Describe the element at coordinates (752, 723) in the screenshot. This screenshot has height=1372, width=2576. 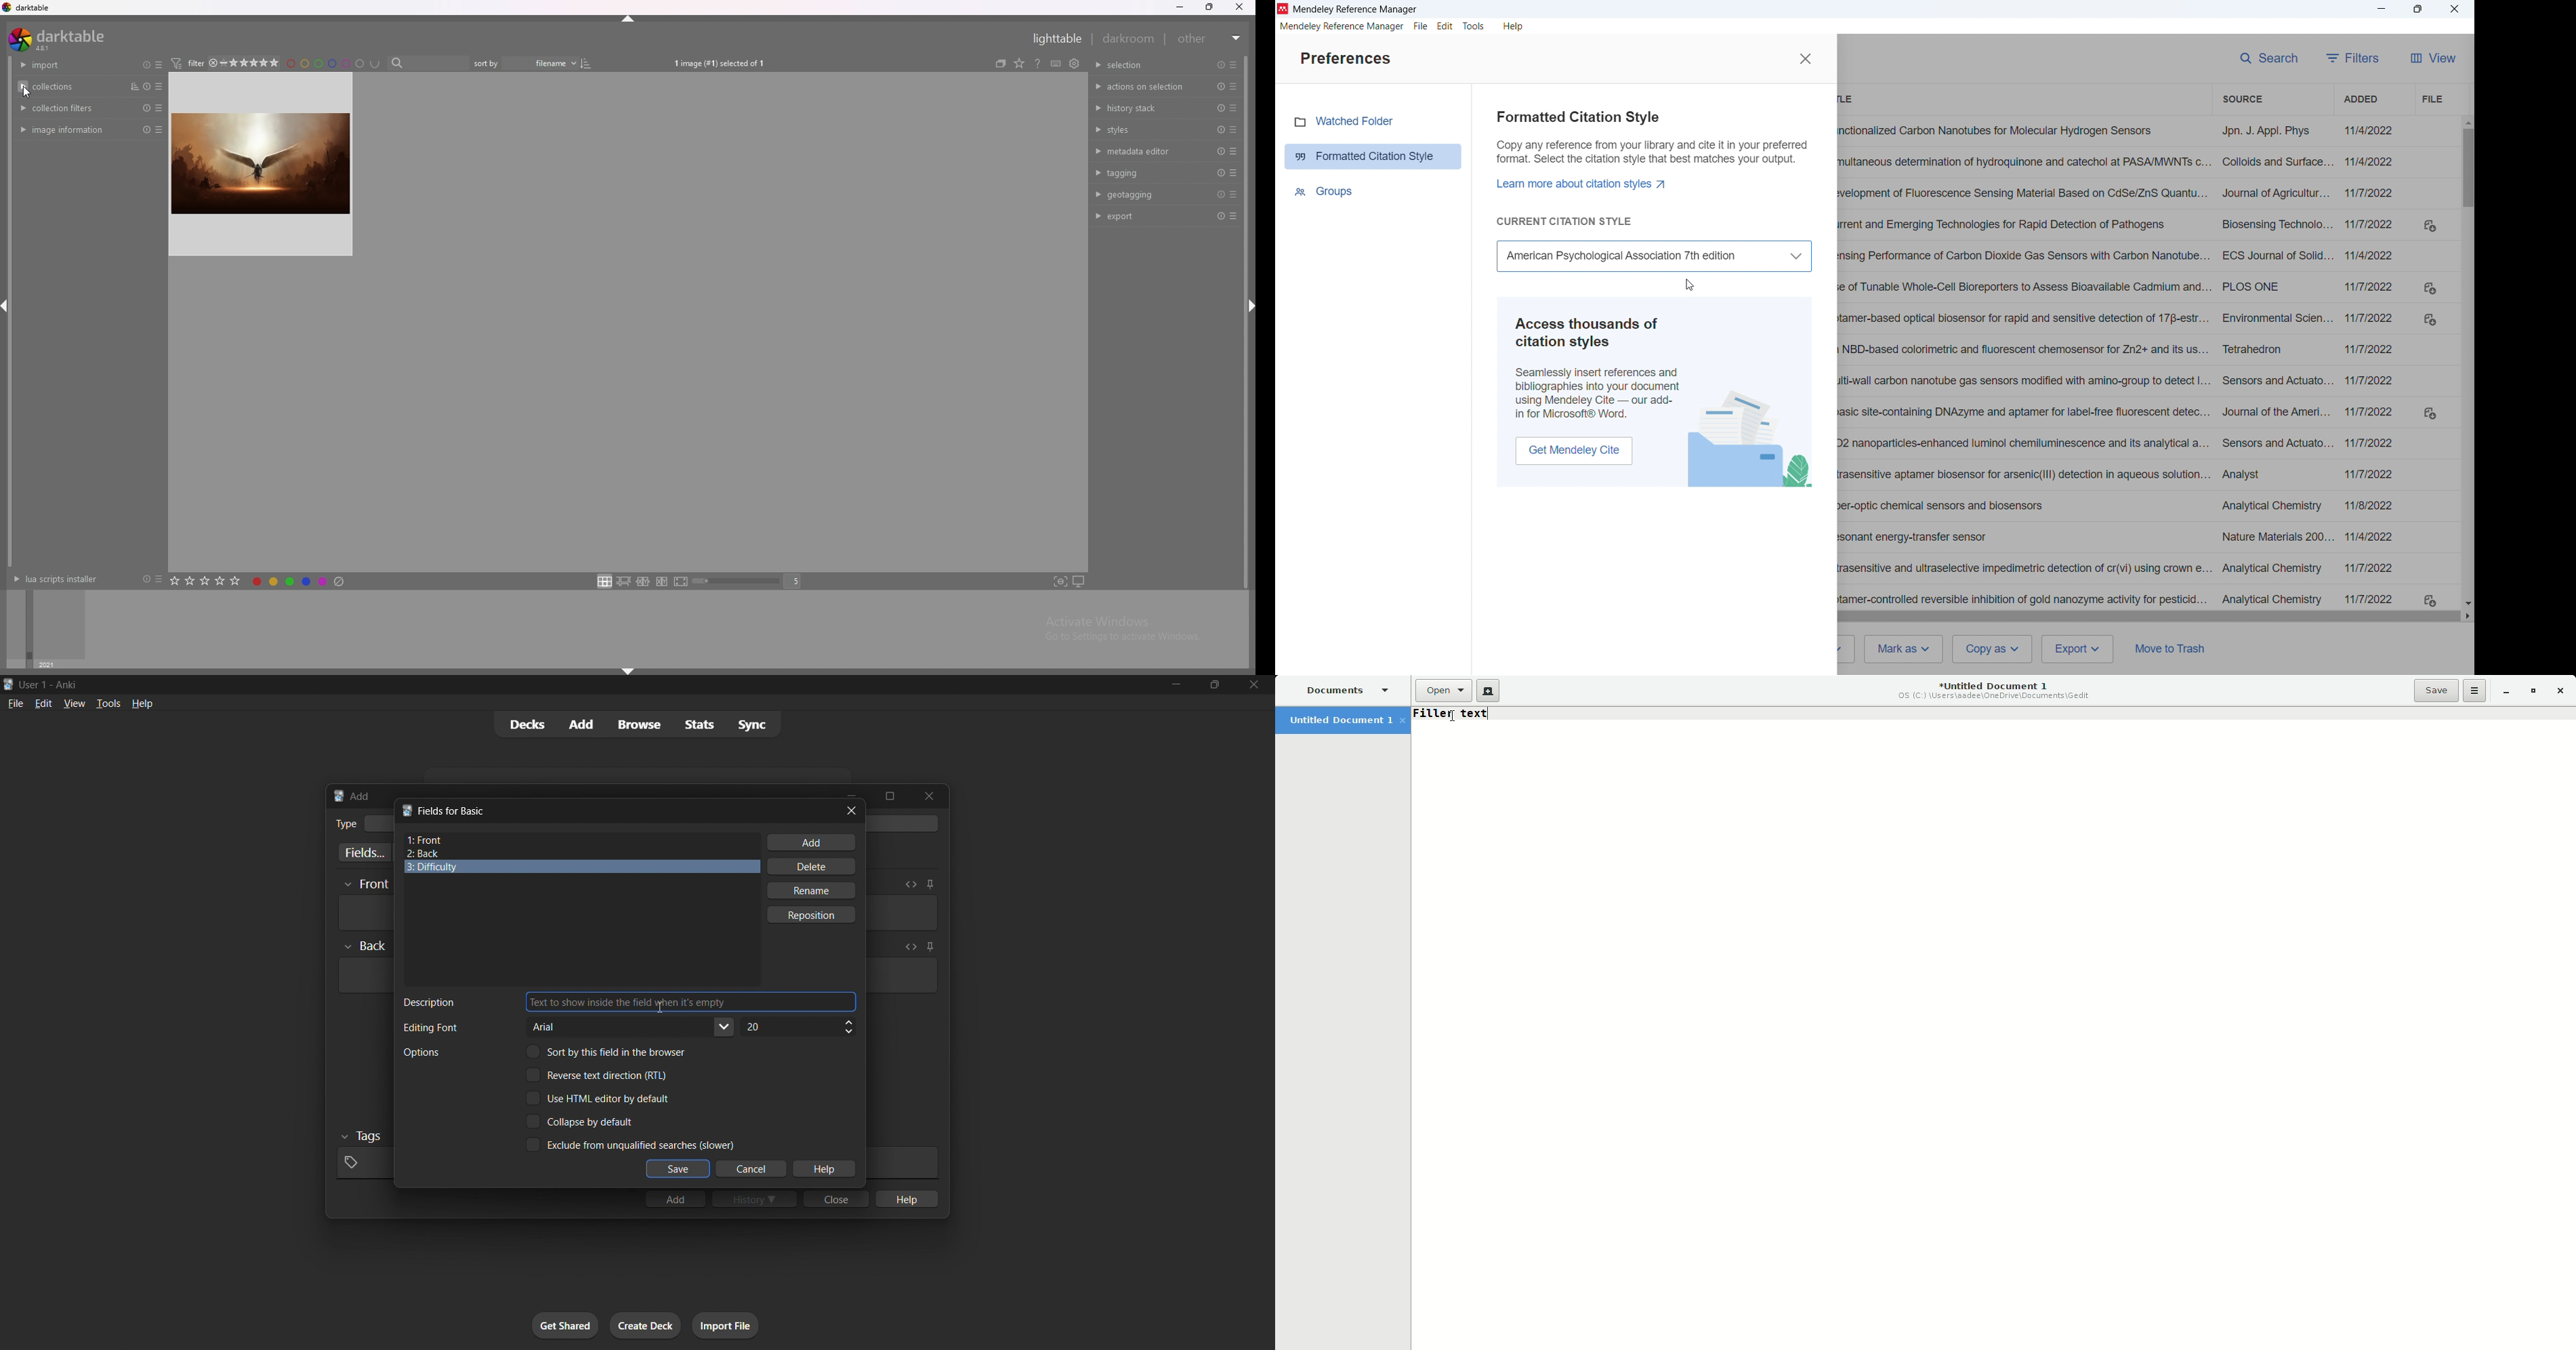
I see `sync` at that location.